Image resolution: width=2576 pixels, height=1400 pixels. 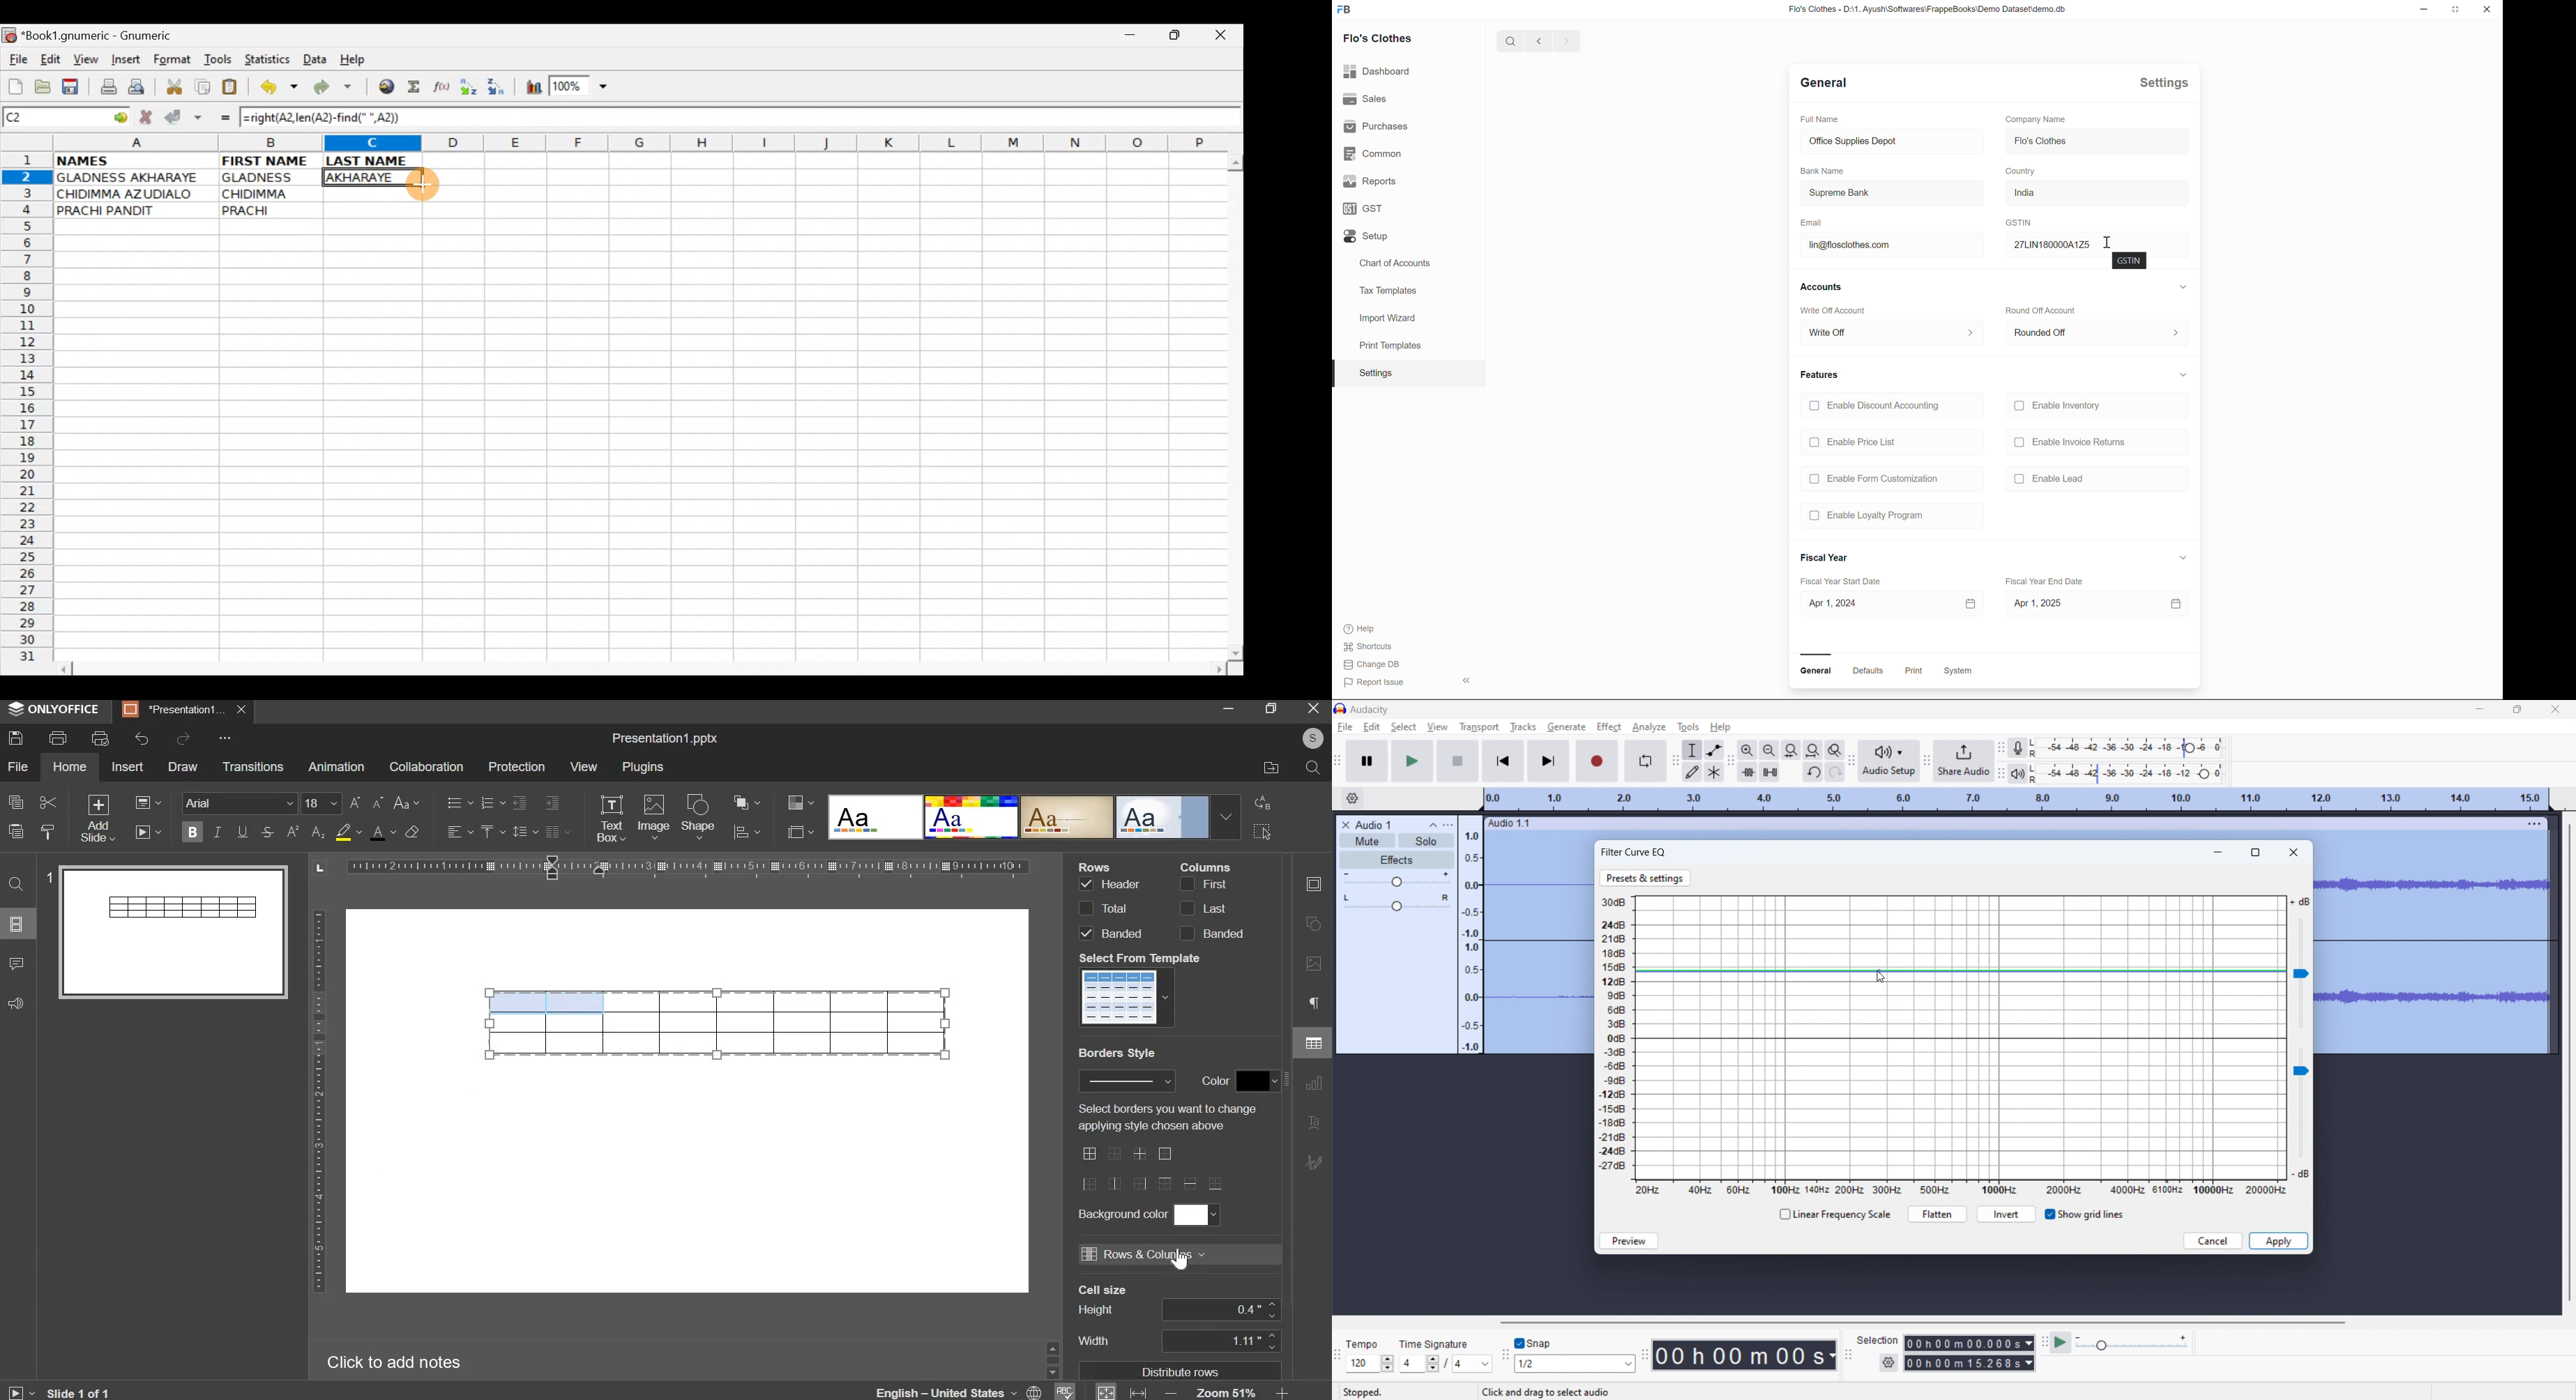 What do you see at coordinates (2084, 1215) in the screenshot?
I see `show grid lines toggle` at bounding box center [2084, 1215].